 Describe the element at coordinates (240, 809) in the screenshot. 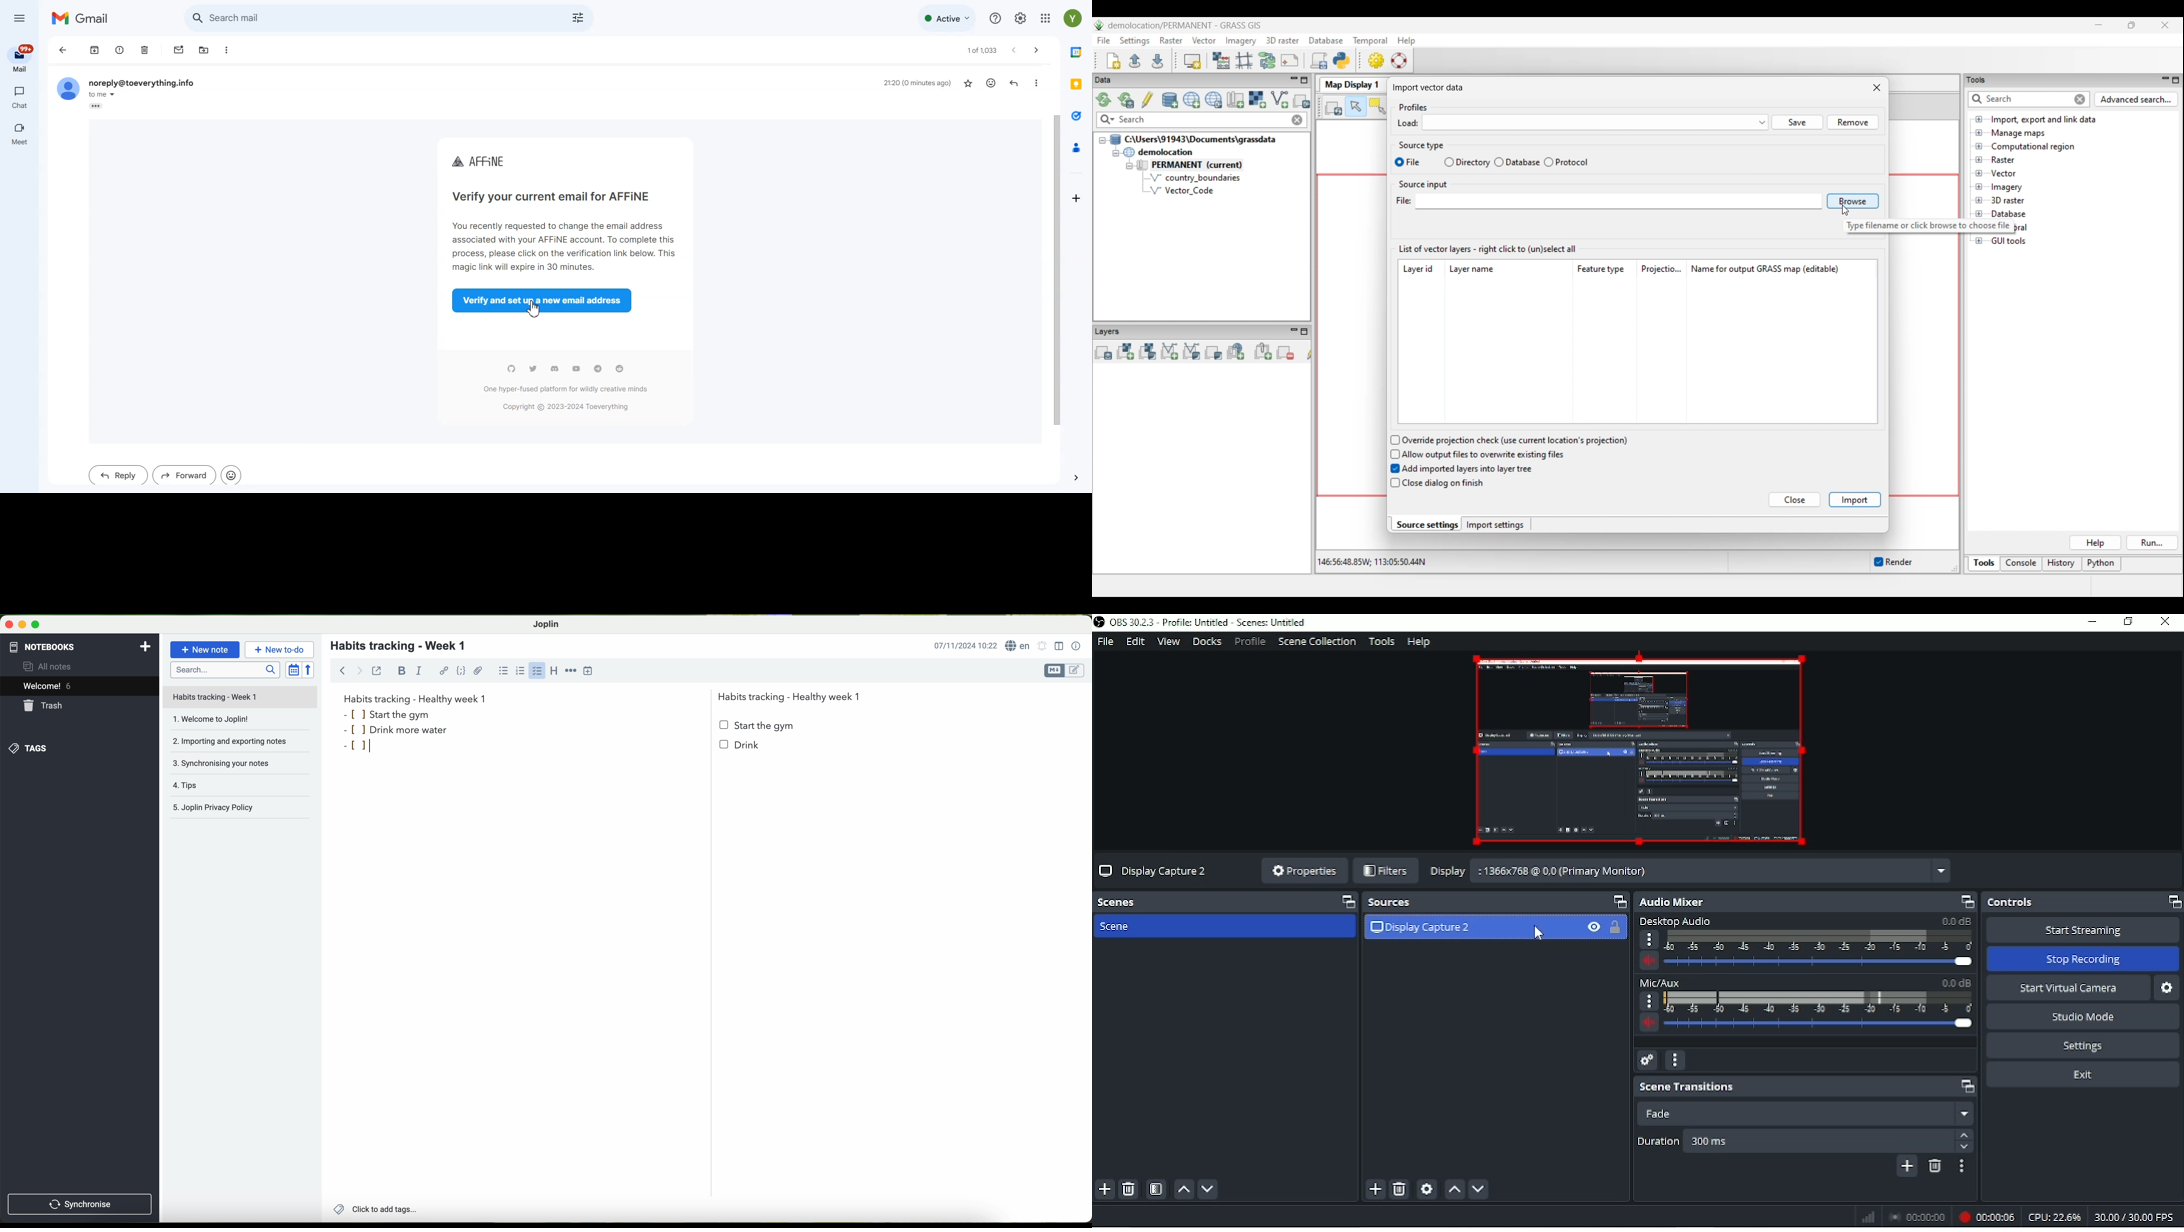

I see `Joplin privacy policy` at that location.